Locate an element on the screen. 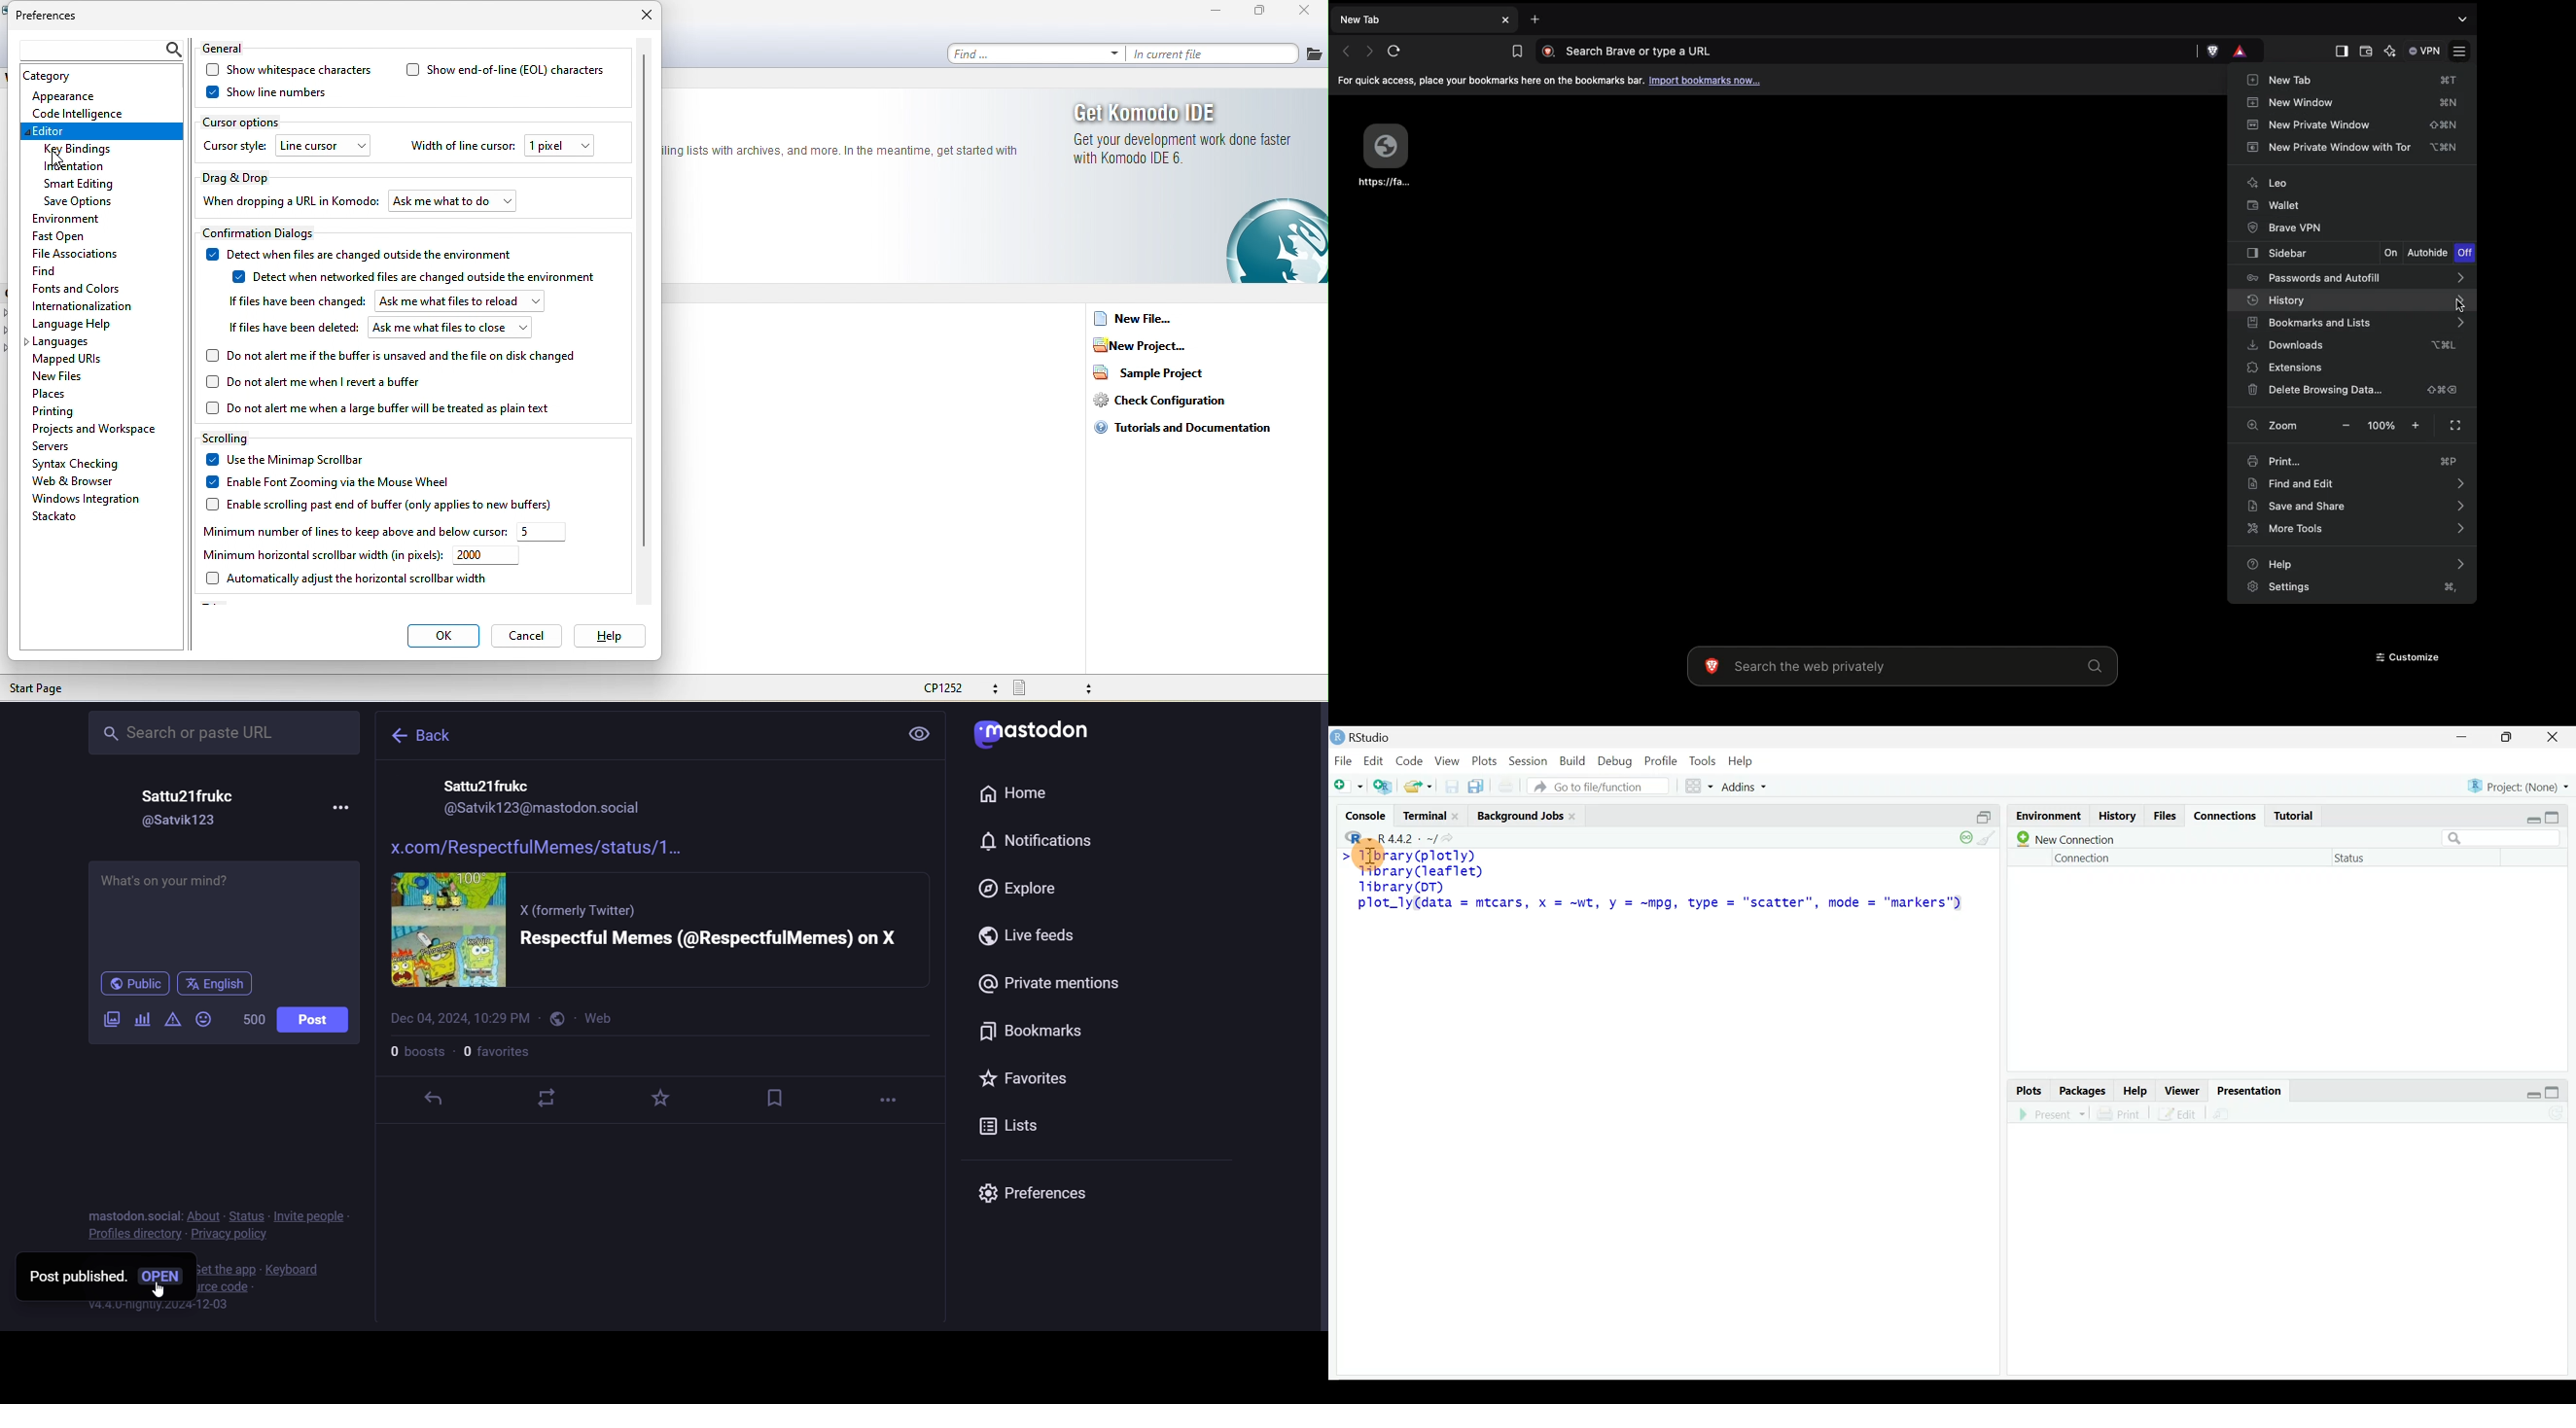  Go to file/function is located at coordinates (1597, 787).